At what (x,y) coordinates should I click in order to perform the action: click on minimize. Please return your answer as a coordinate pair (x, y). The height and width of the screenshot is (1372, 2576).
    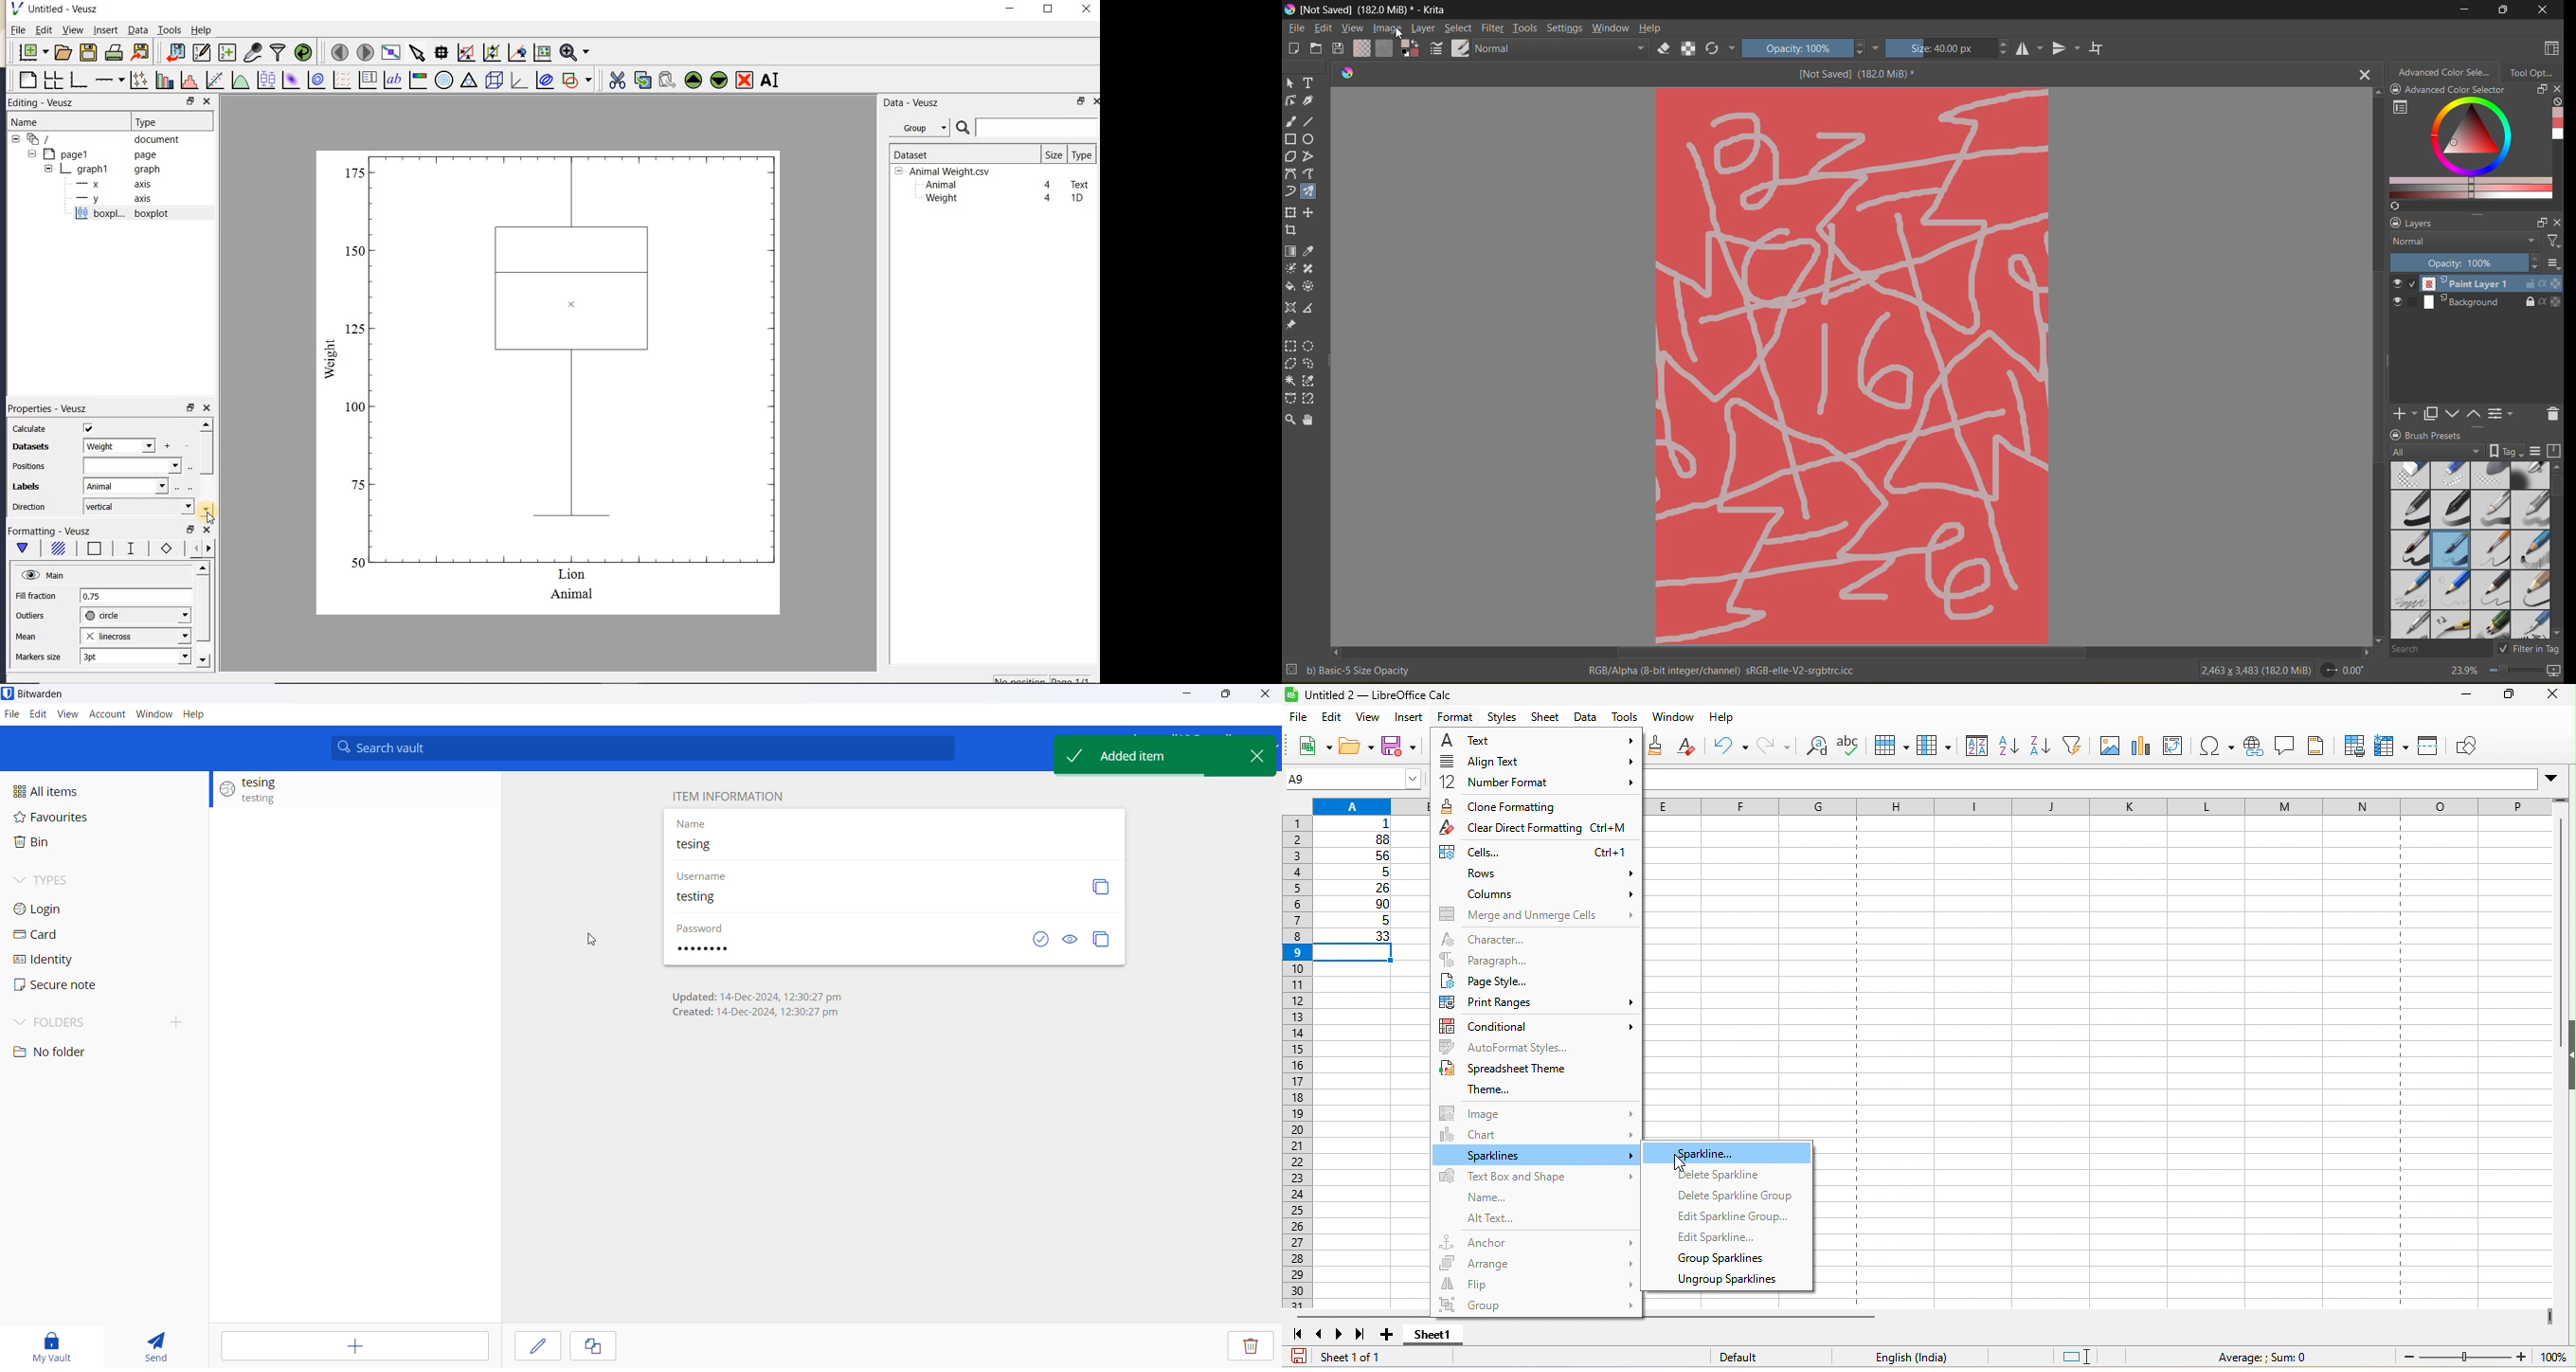
    Looking at the image, I should click on (2465, 9).